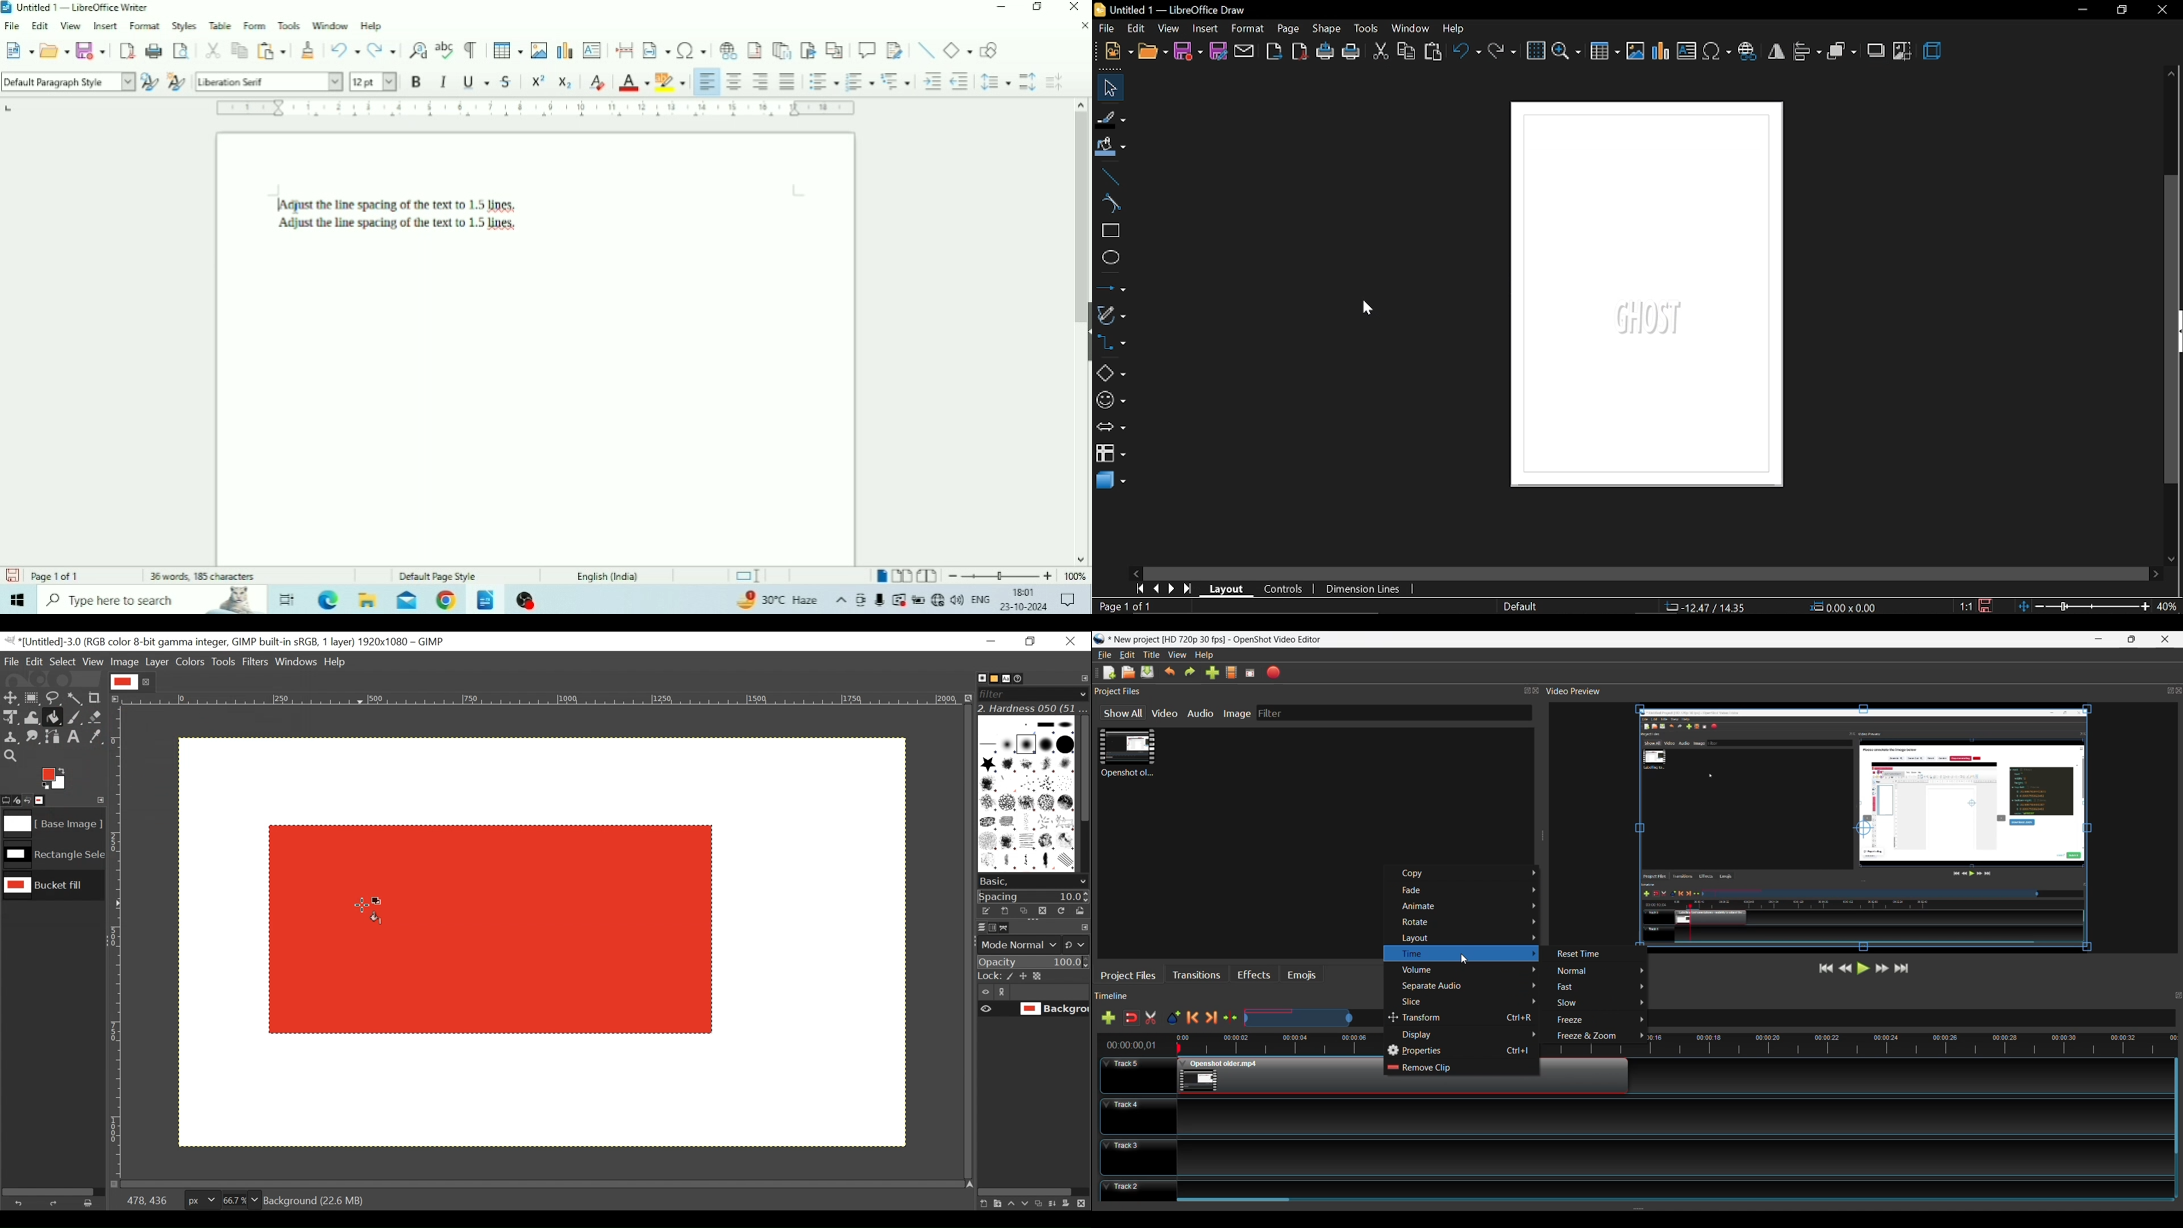 Image resolution: width=2184 pixels, height=1232 pixels. What do you see at coordinates (1153, 51) in the screenshot?
I see `open` at bounding box center [1153, 51].